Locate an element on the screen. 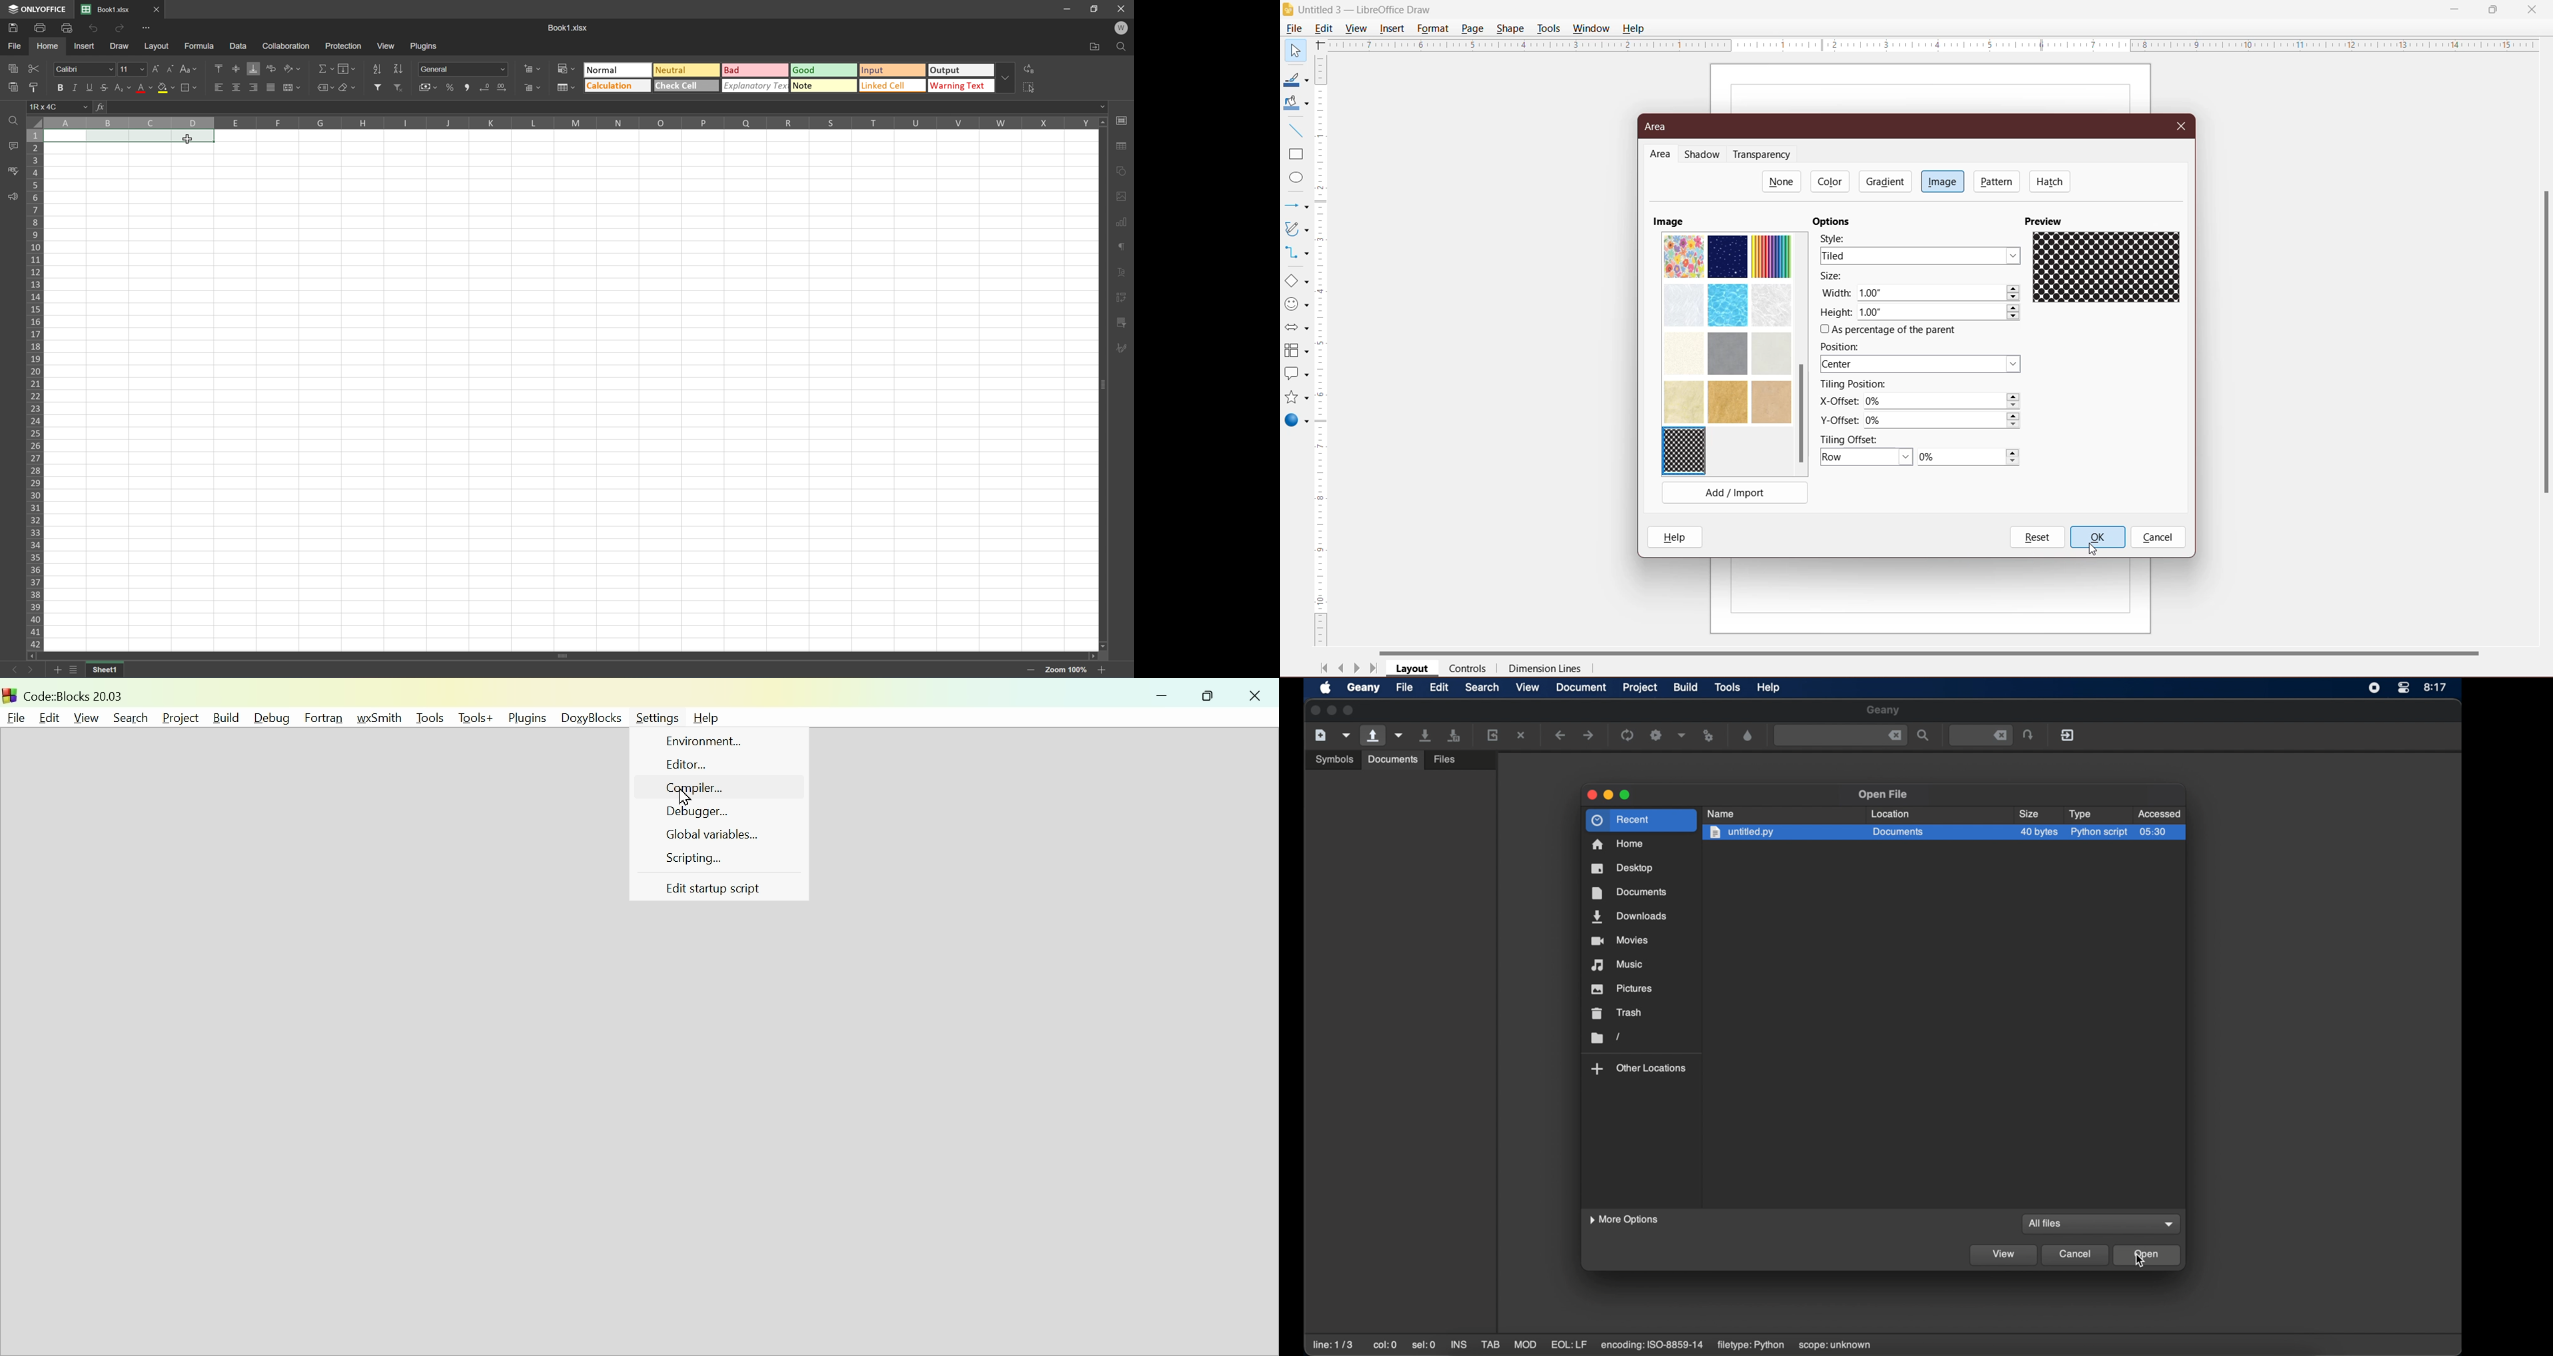 The width and height of the screenshot is (2576, 1372). Font is located at coordinates (84, 69).